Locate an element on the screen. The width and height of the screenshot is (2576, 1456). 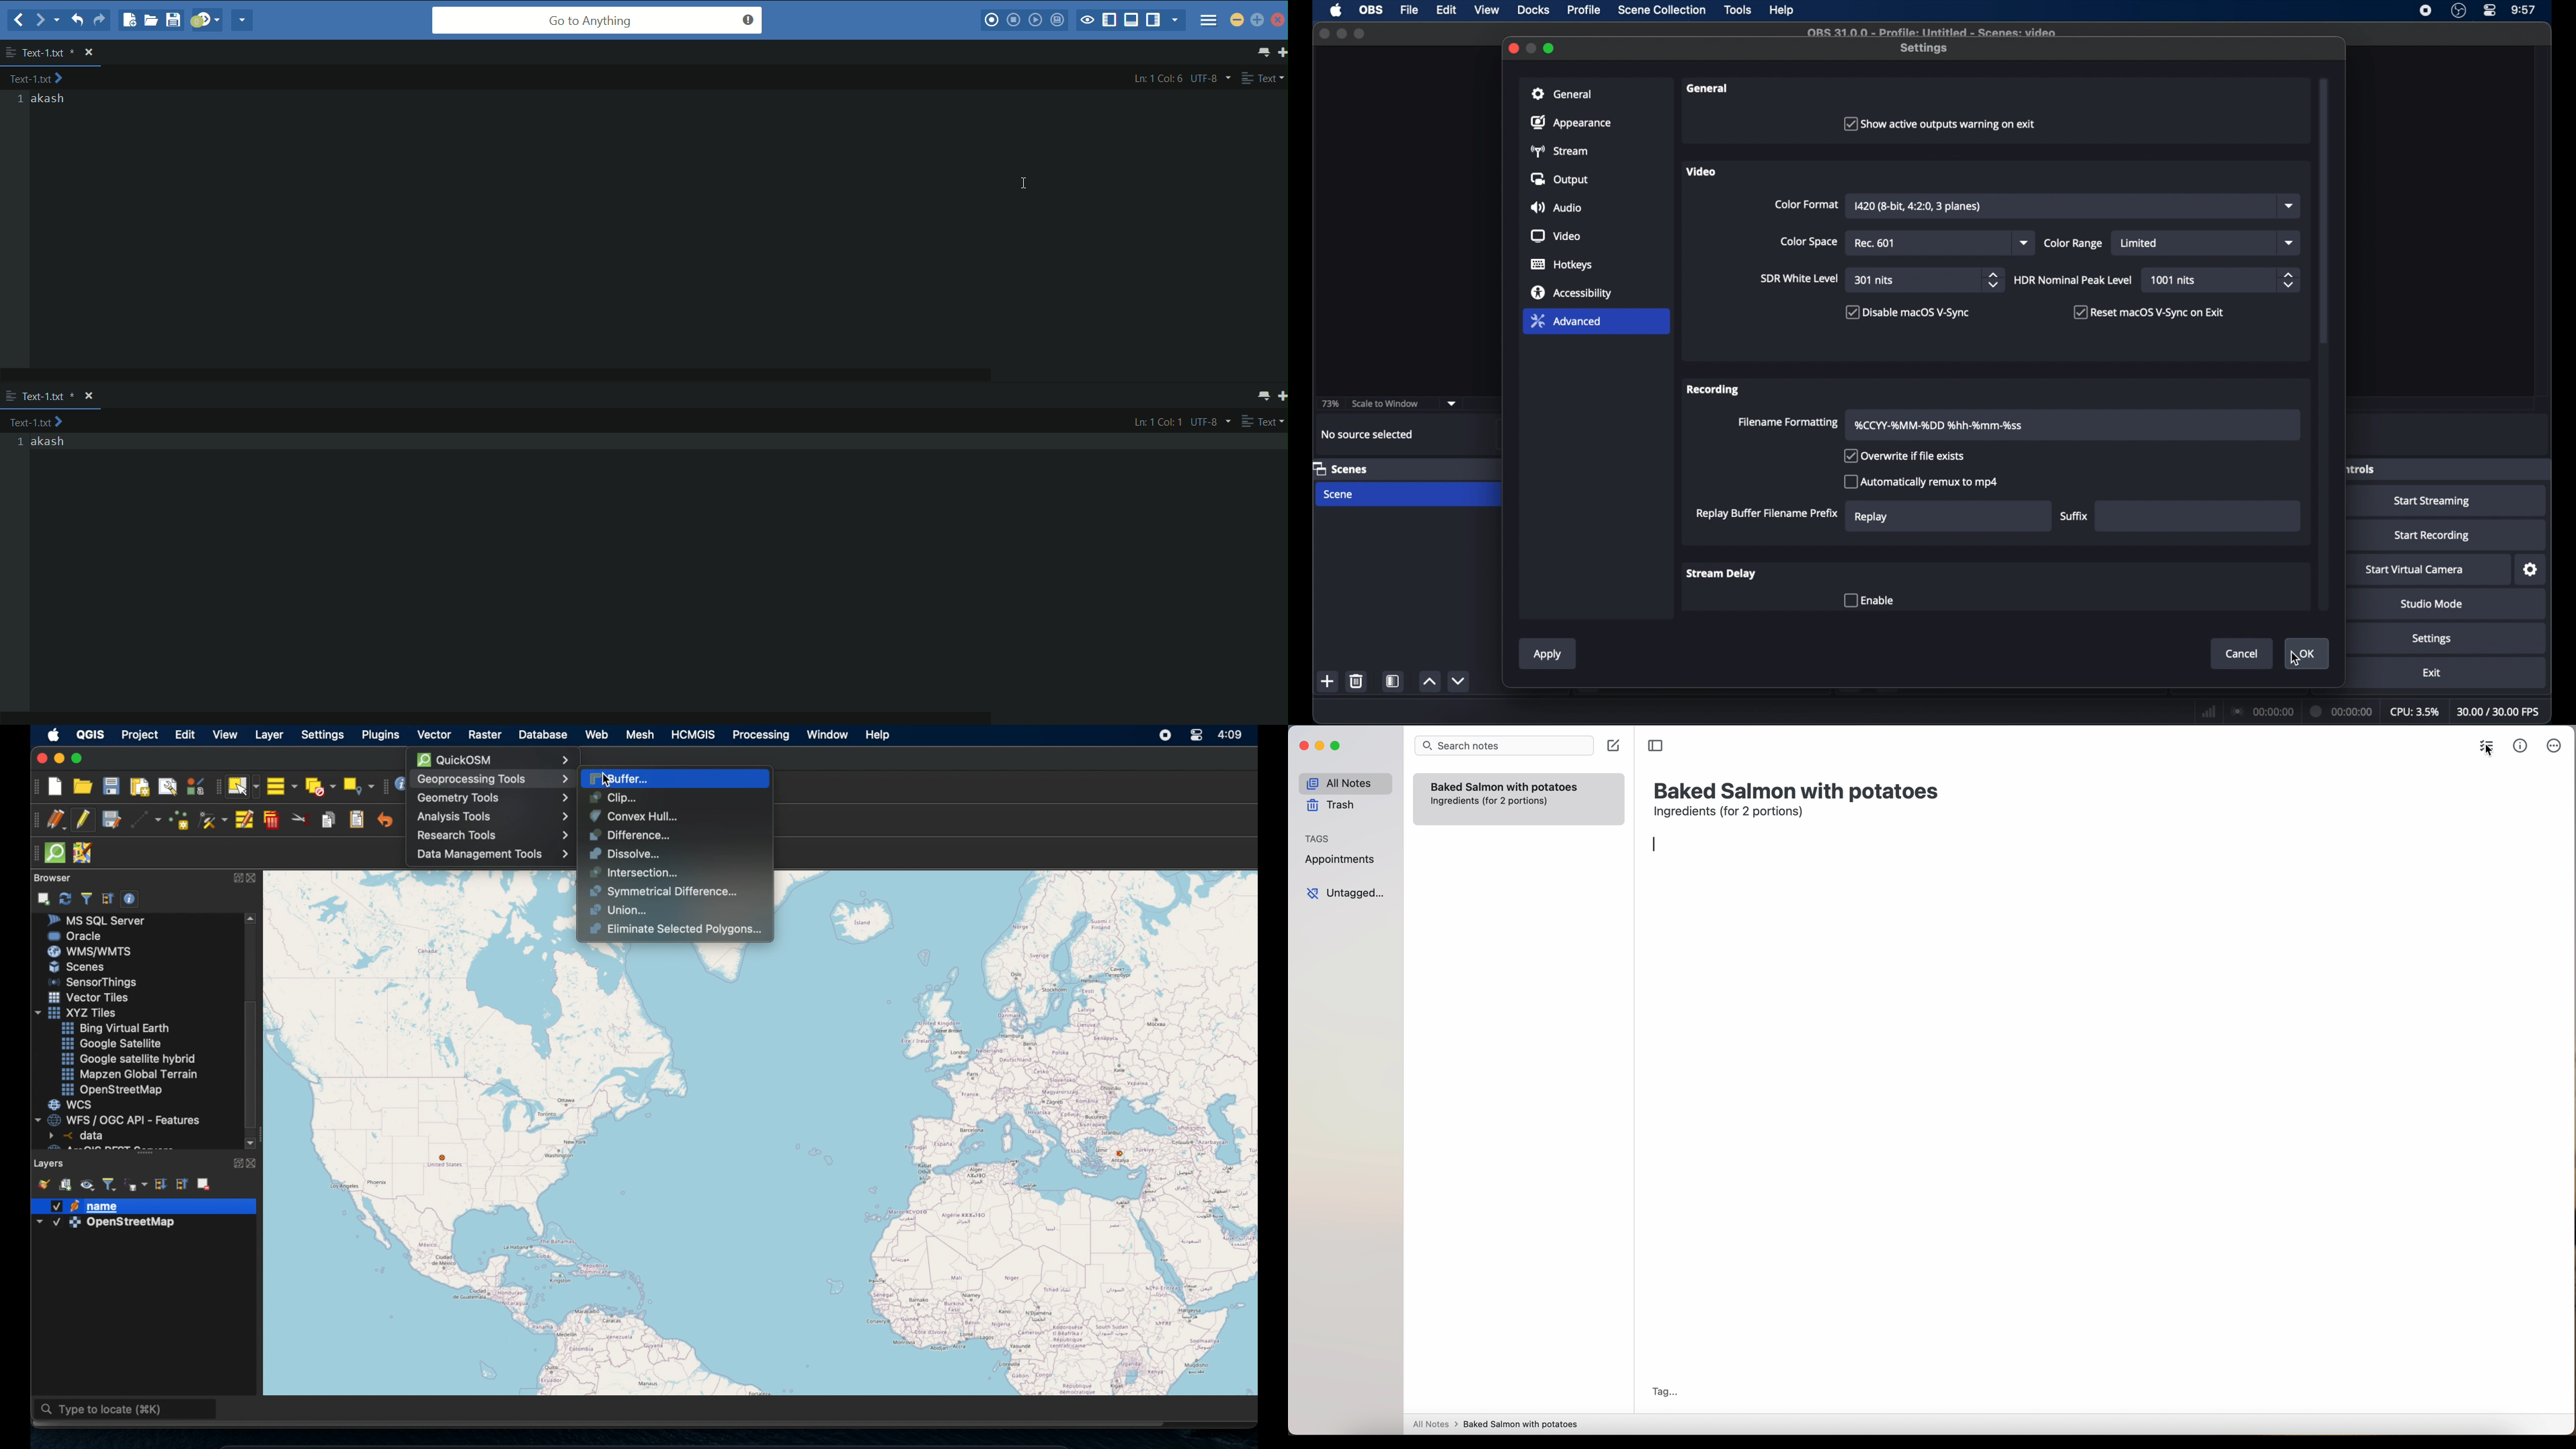
all notes is located at coordinates (1345, 783).